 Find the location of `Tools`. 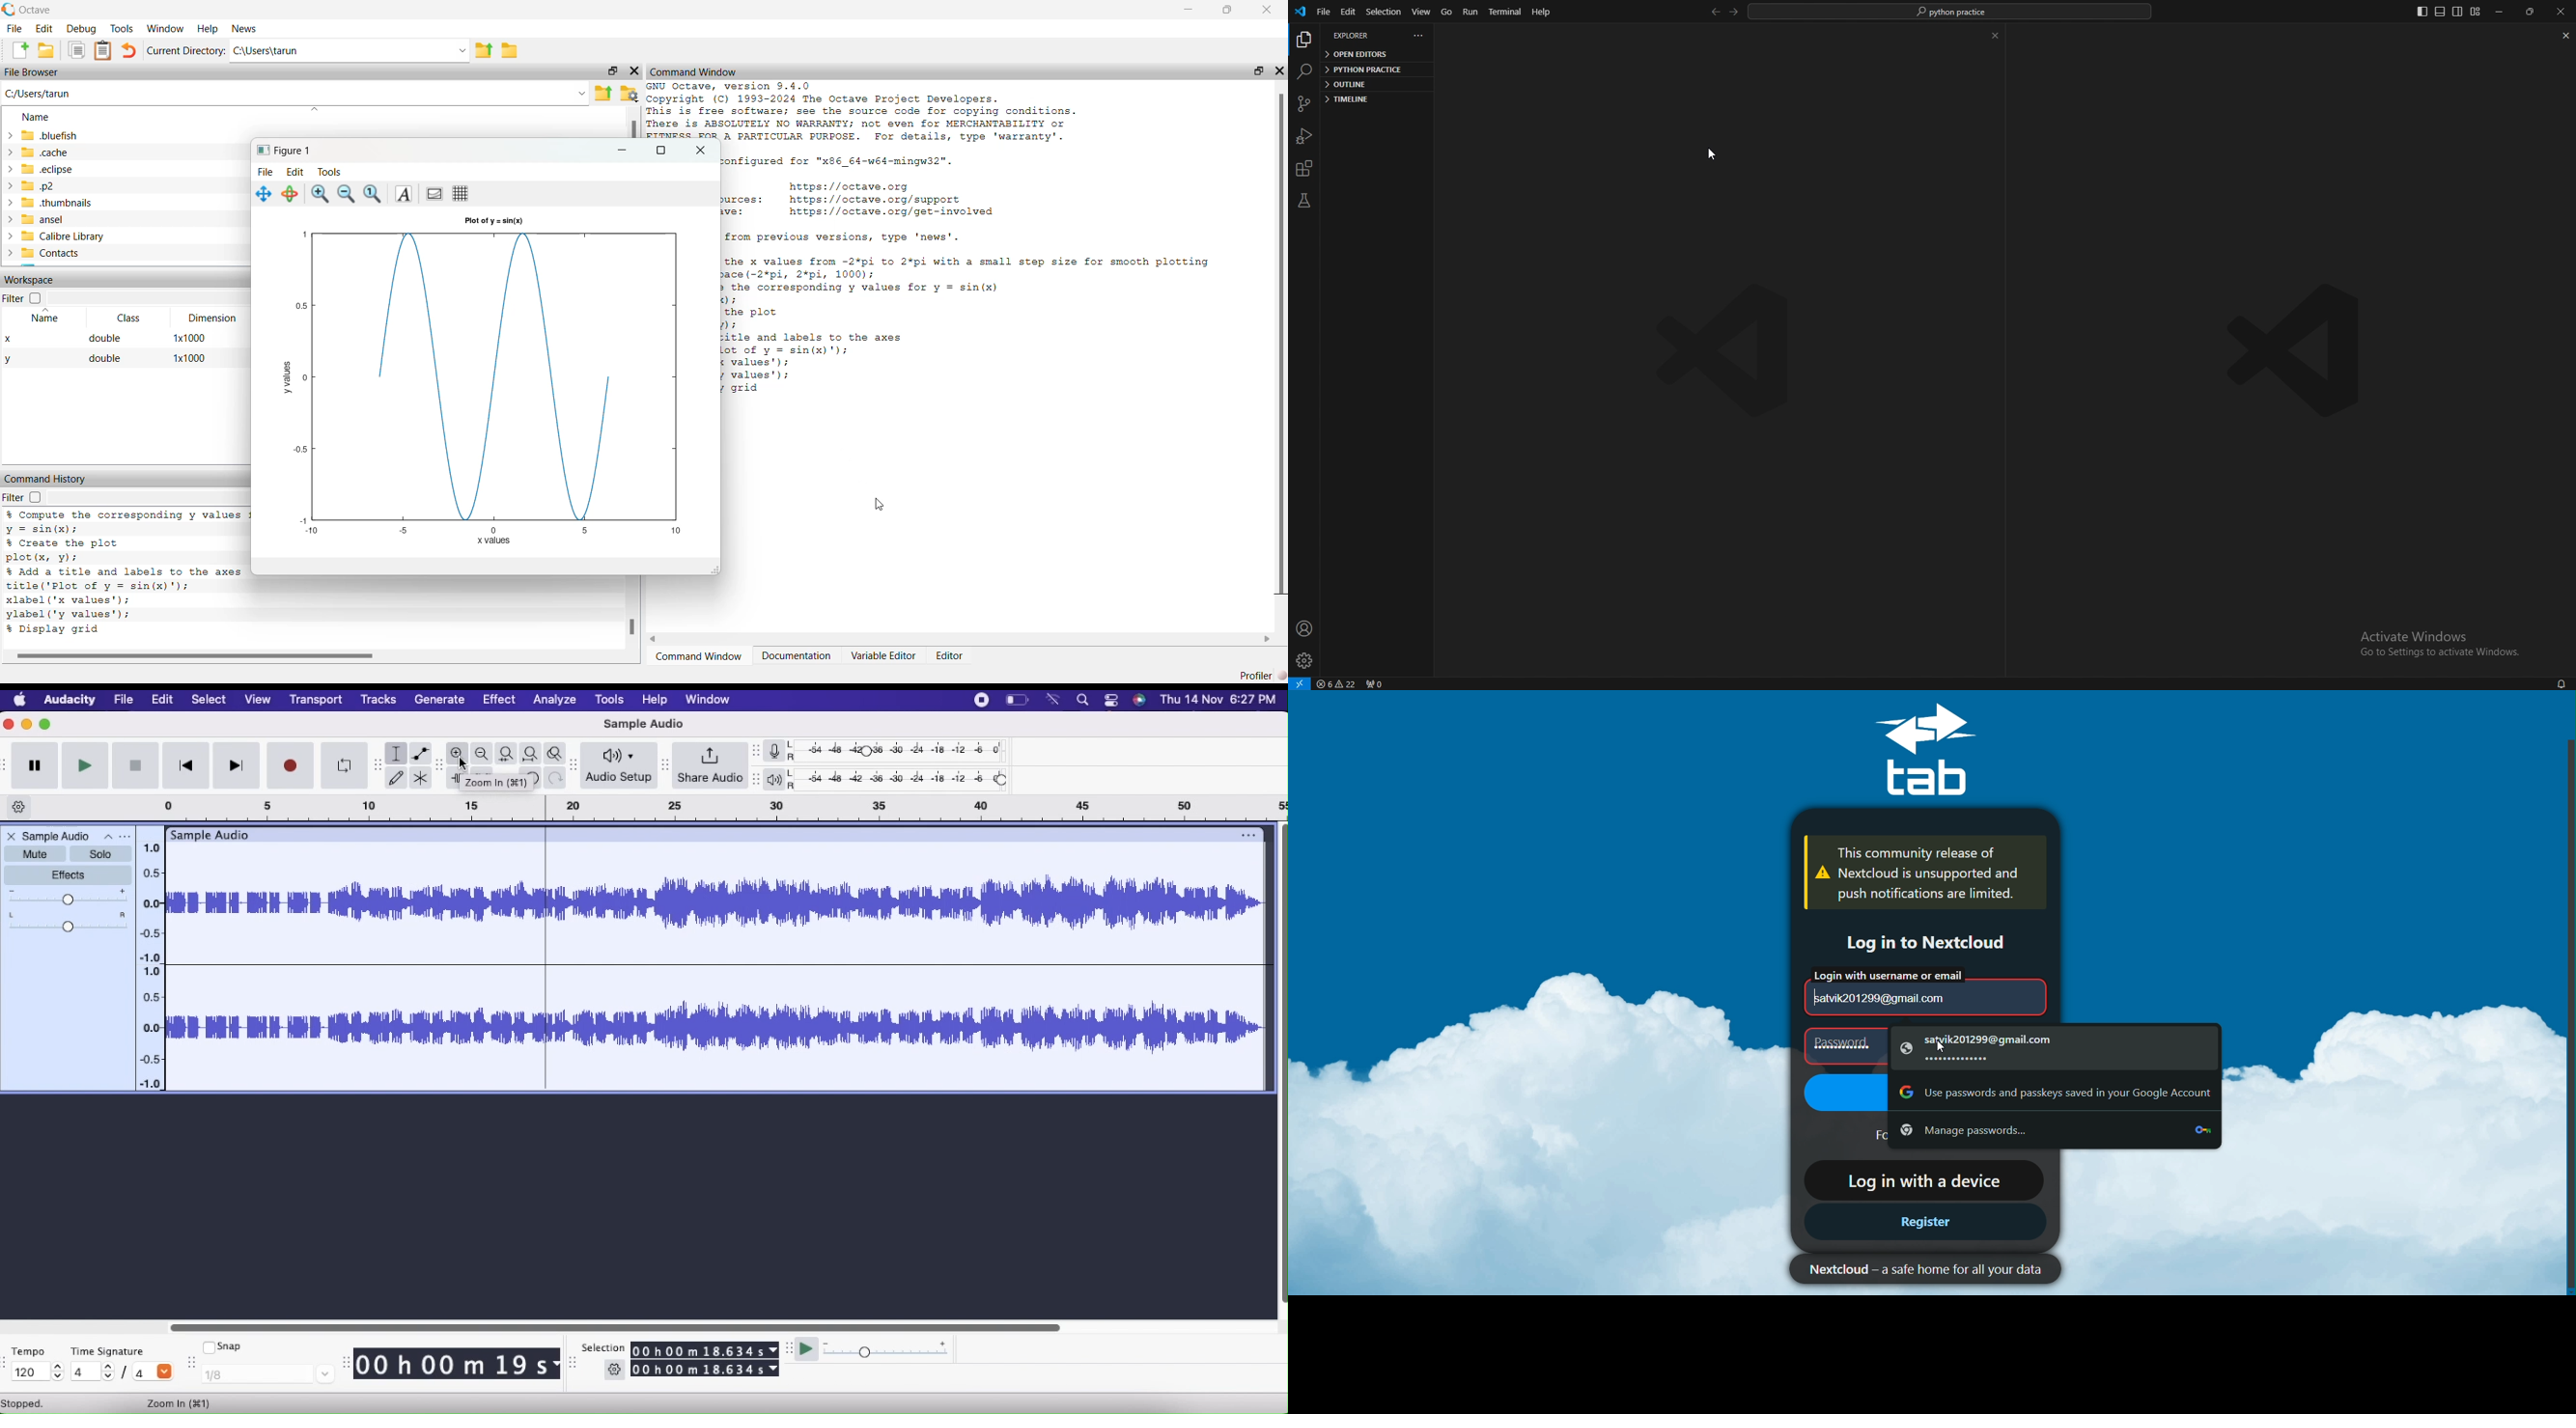

Tools is located at coordinates (121, 29).